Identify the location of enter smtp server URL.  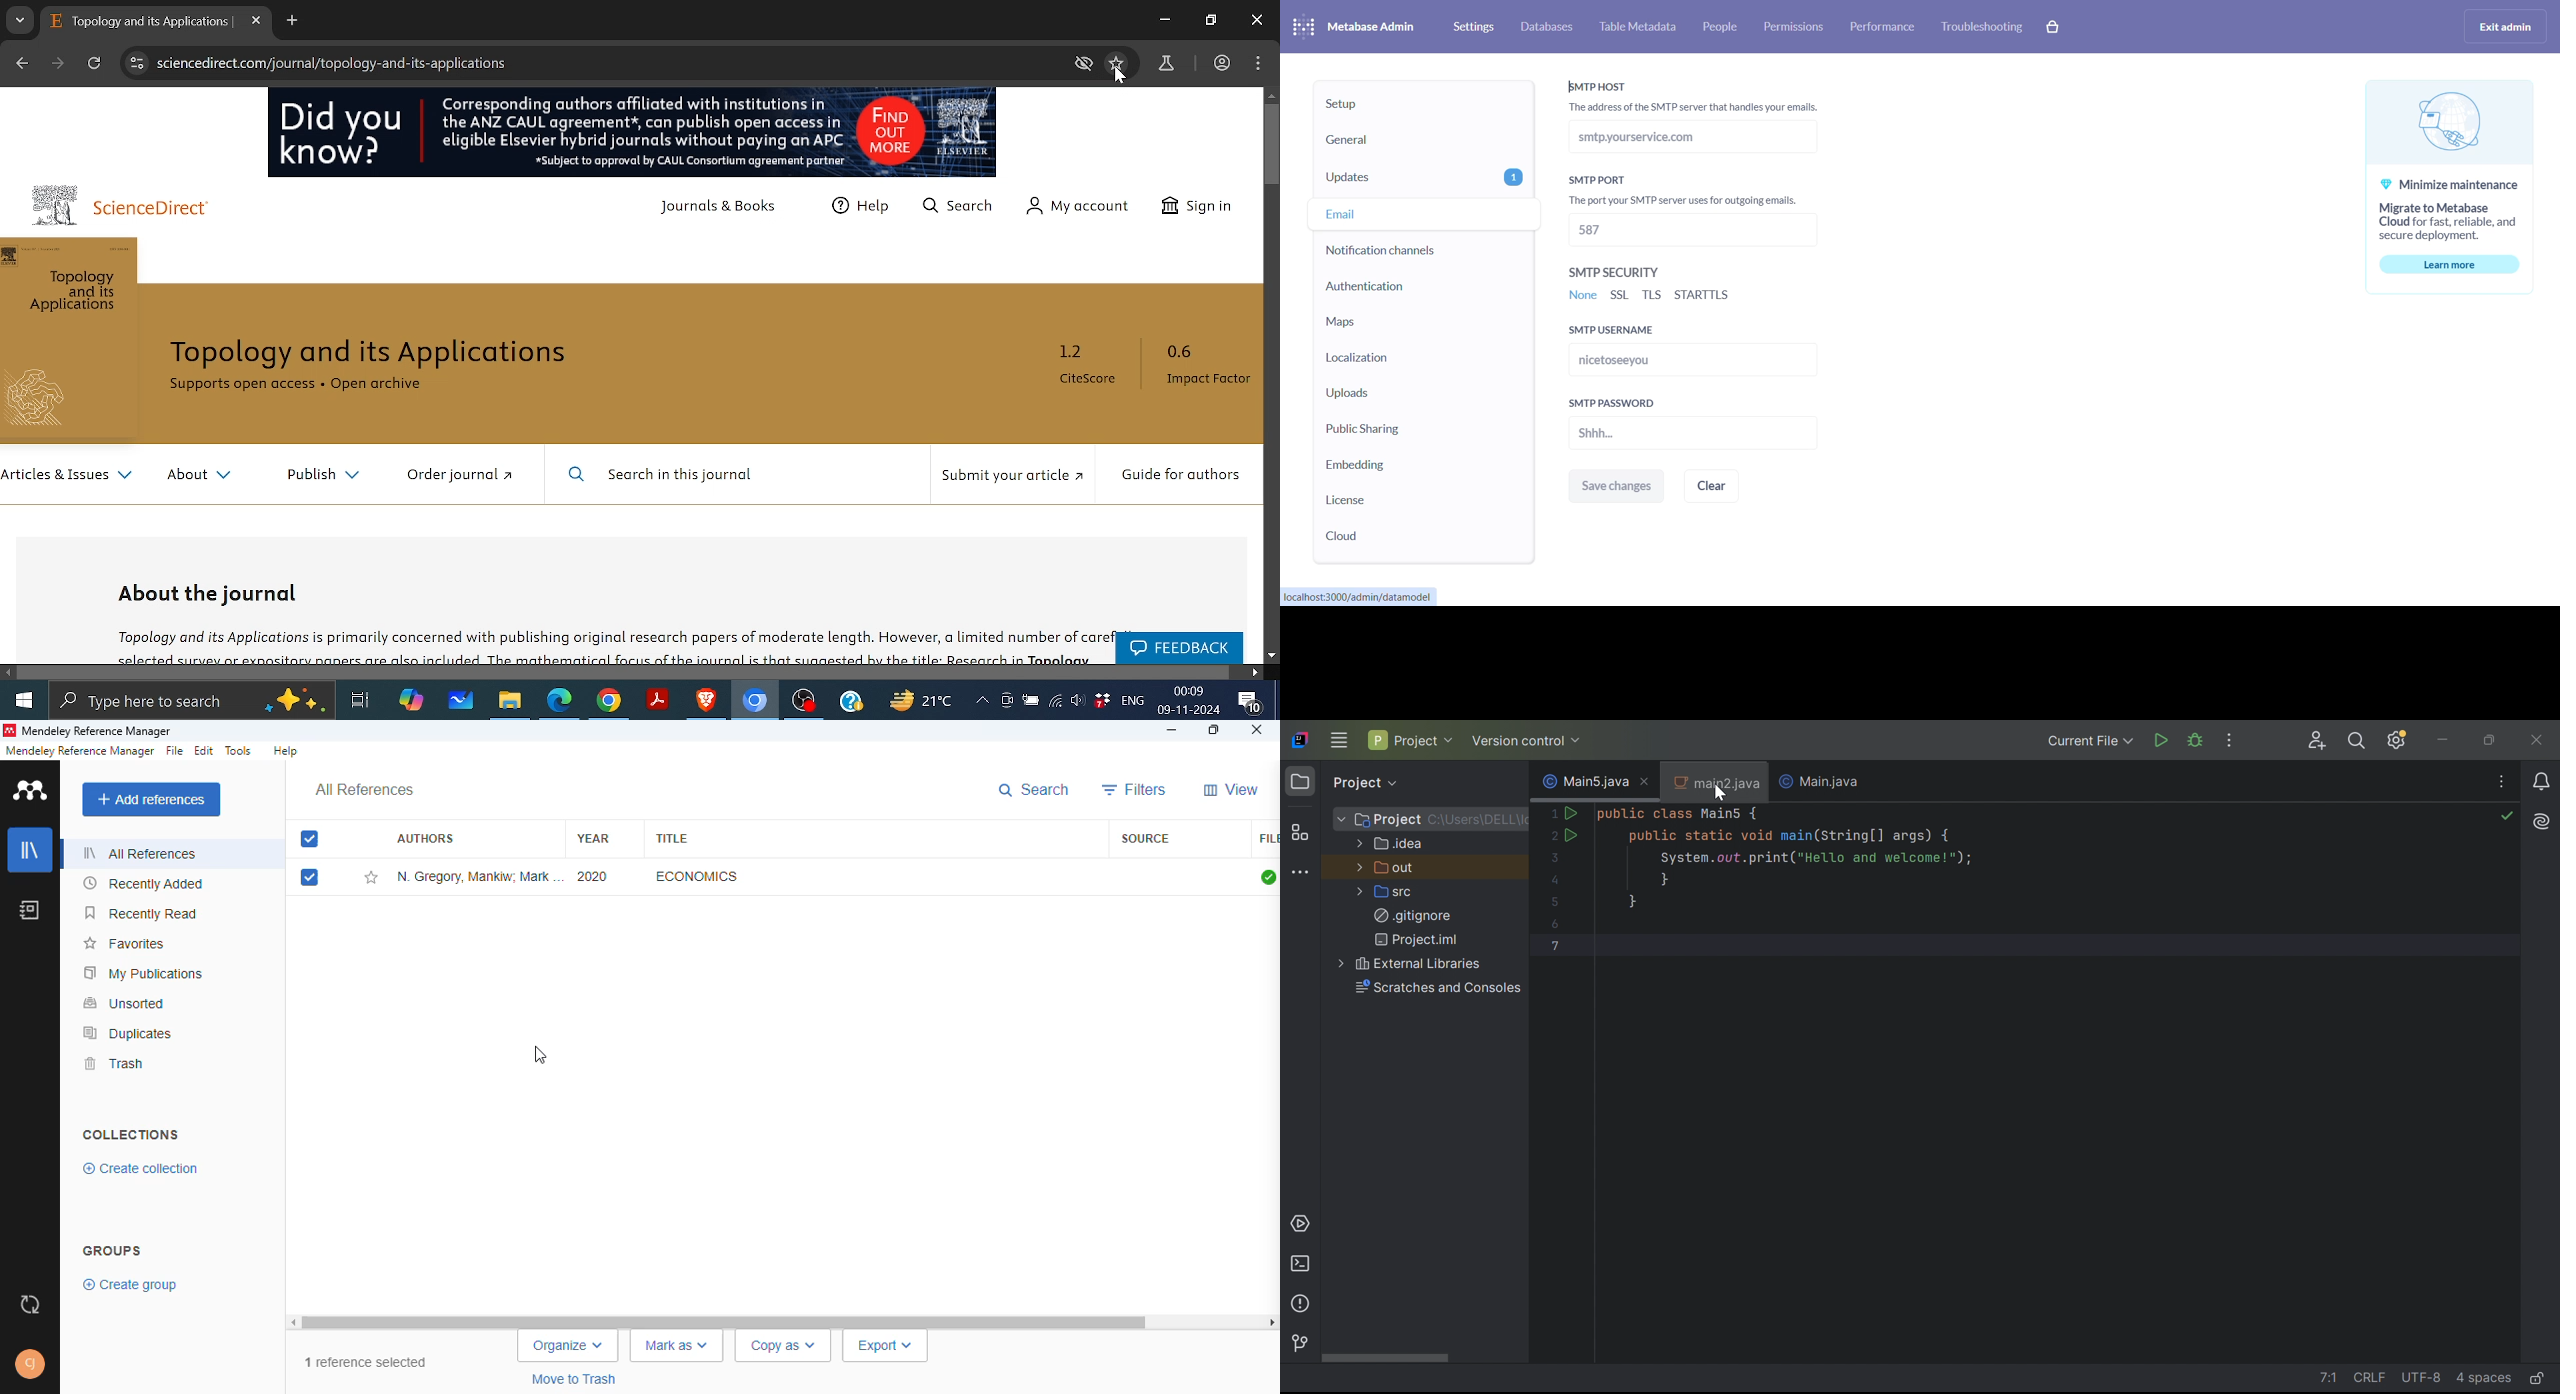
(1729, 141).